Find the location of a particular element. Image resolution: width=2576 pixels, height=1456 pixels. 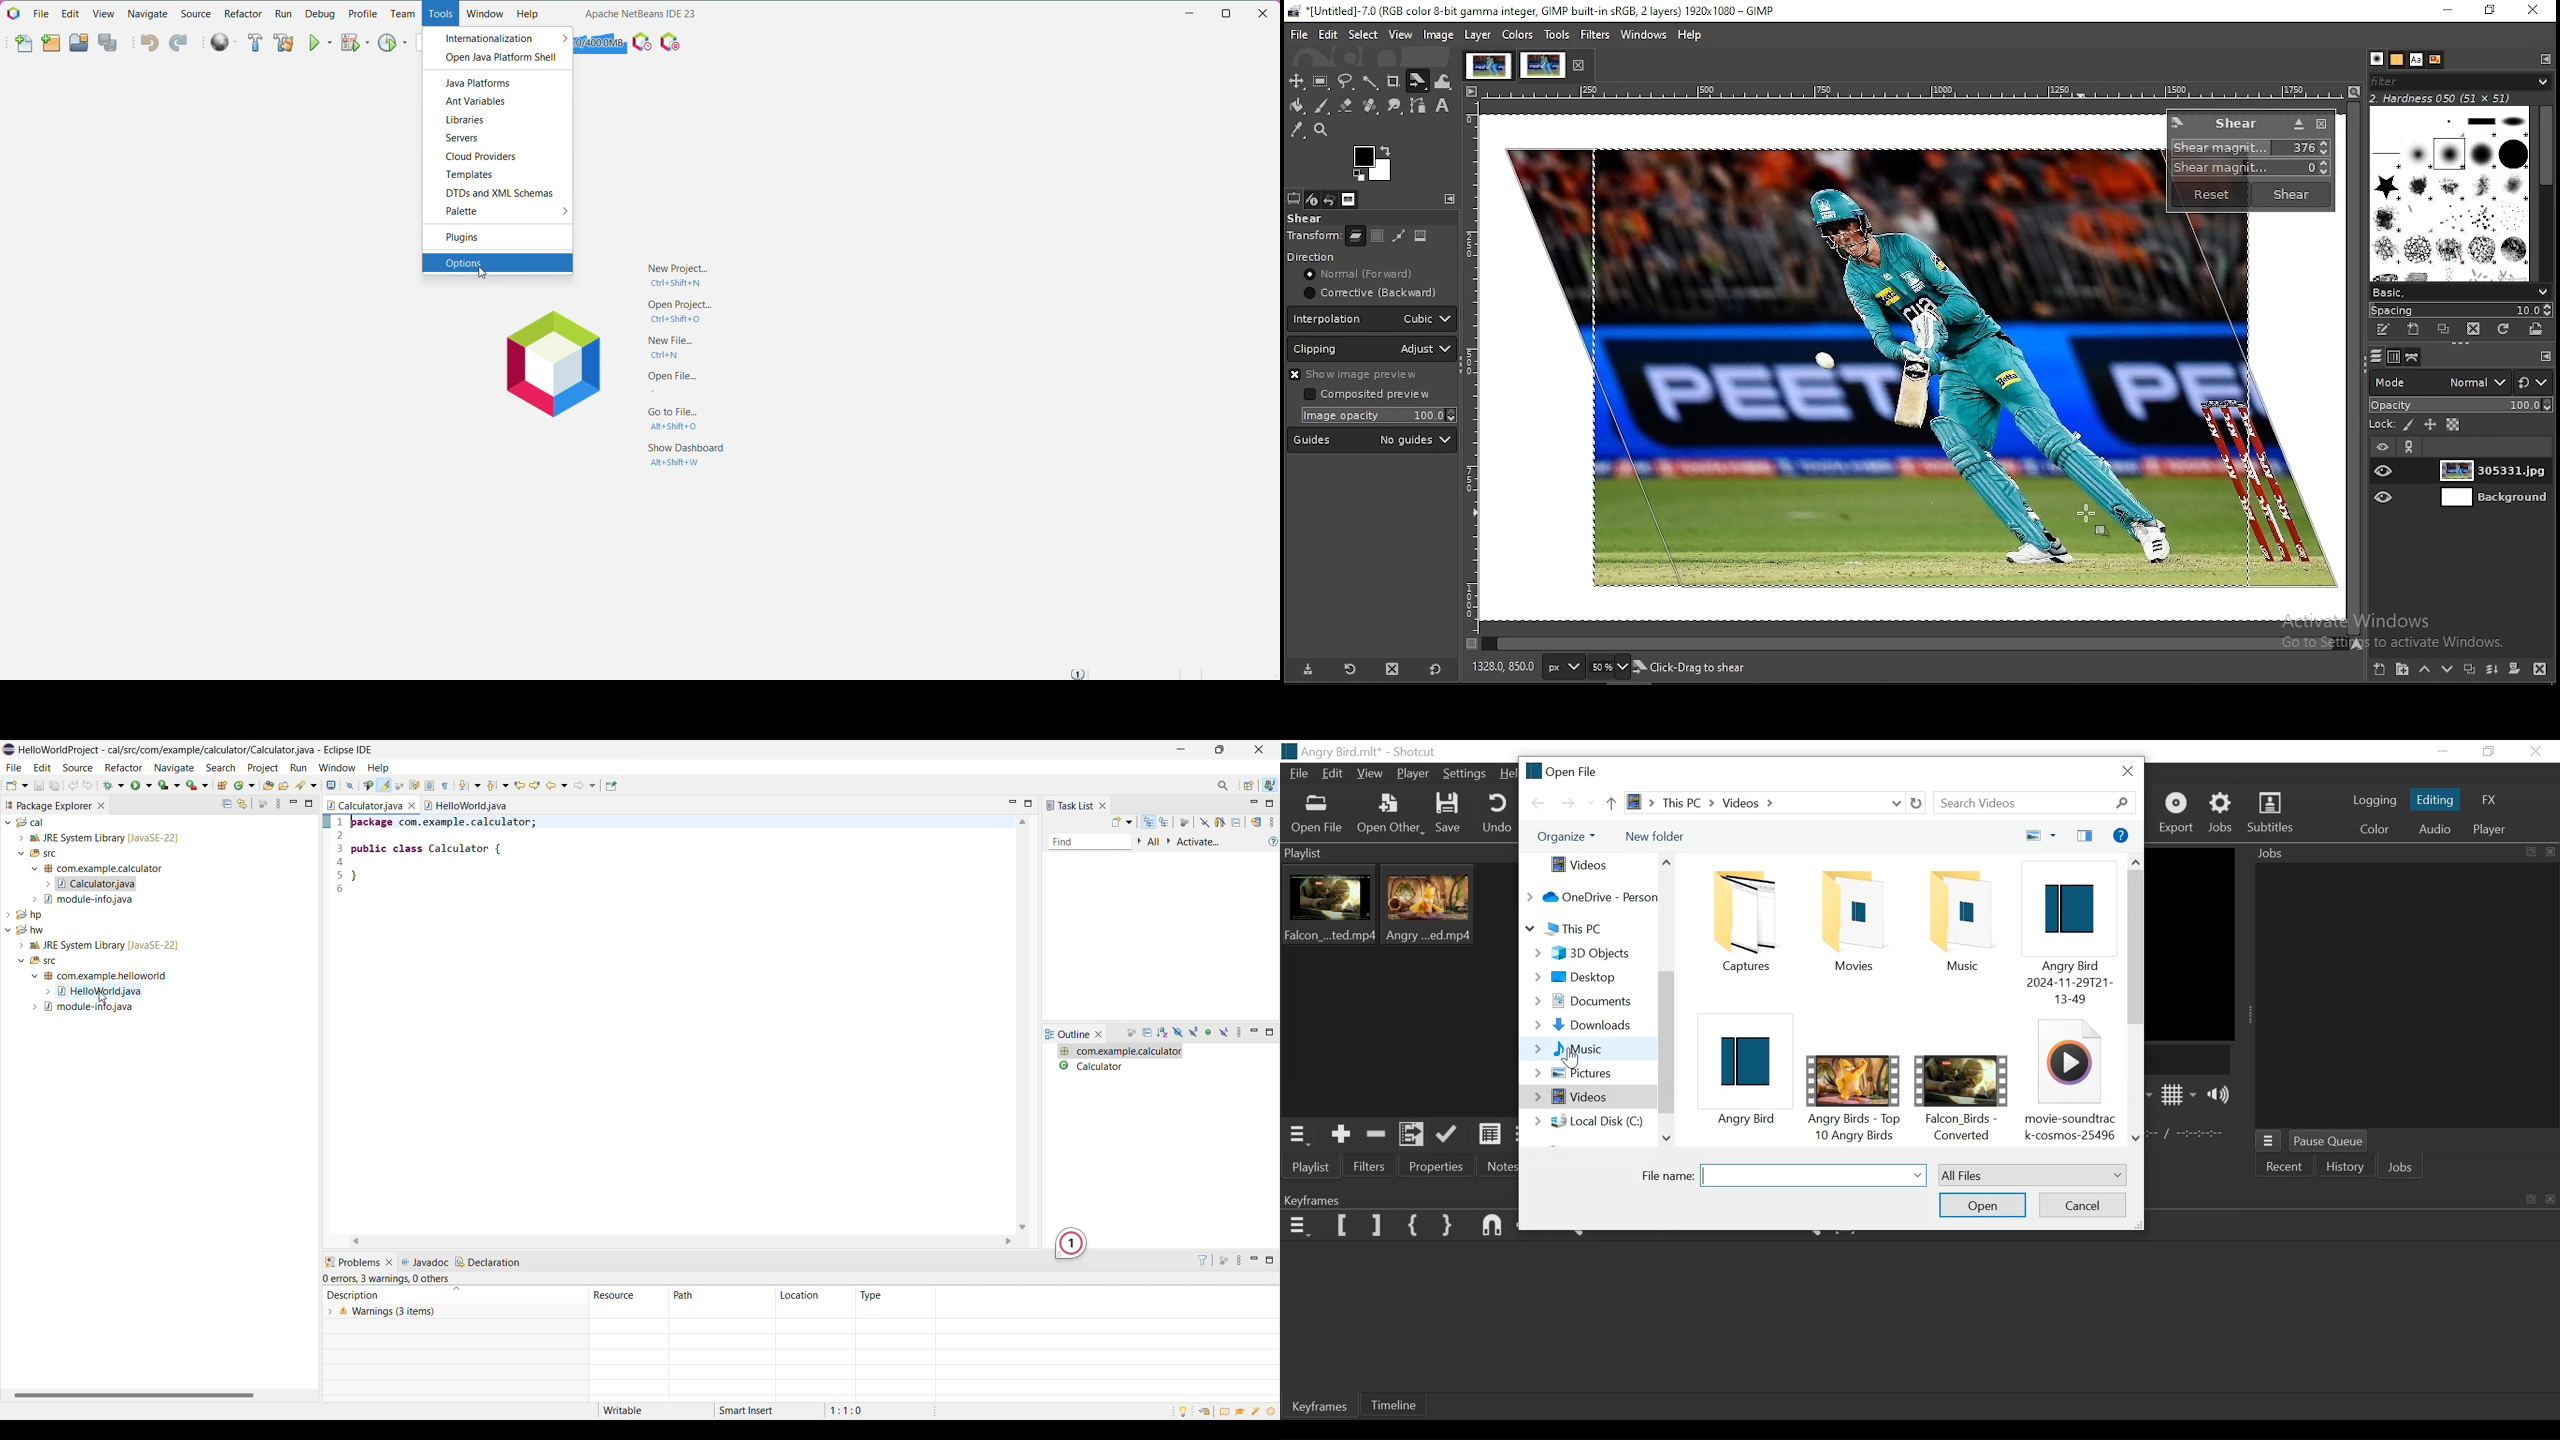

Refresh is located at coordinates (1919, 803).